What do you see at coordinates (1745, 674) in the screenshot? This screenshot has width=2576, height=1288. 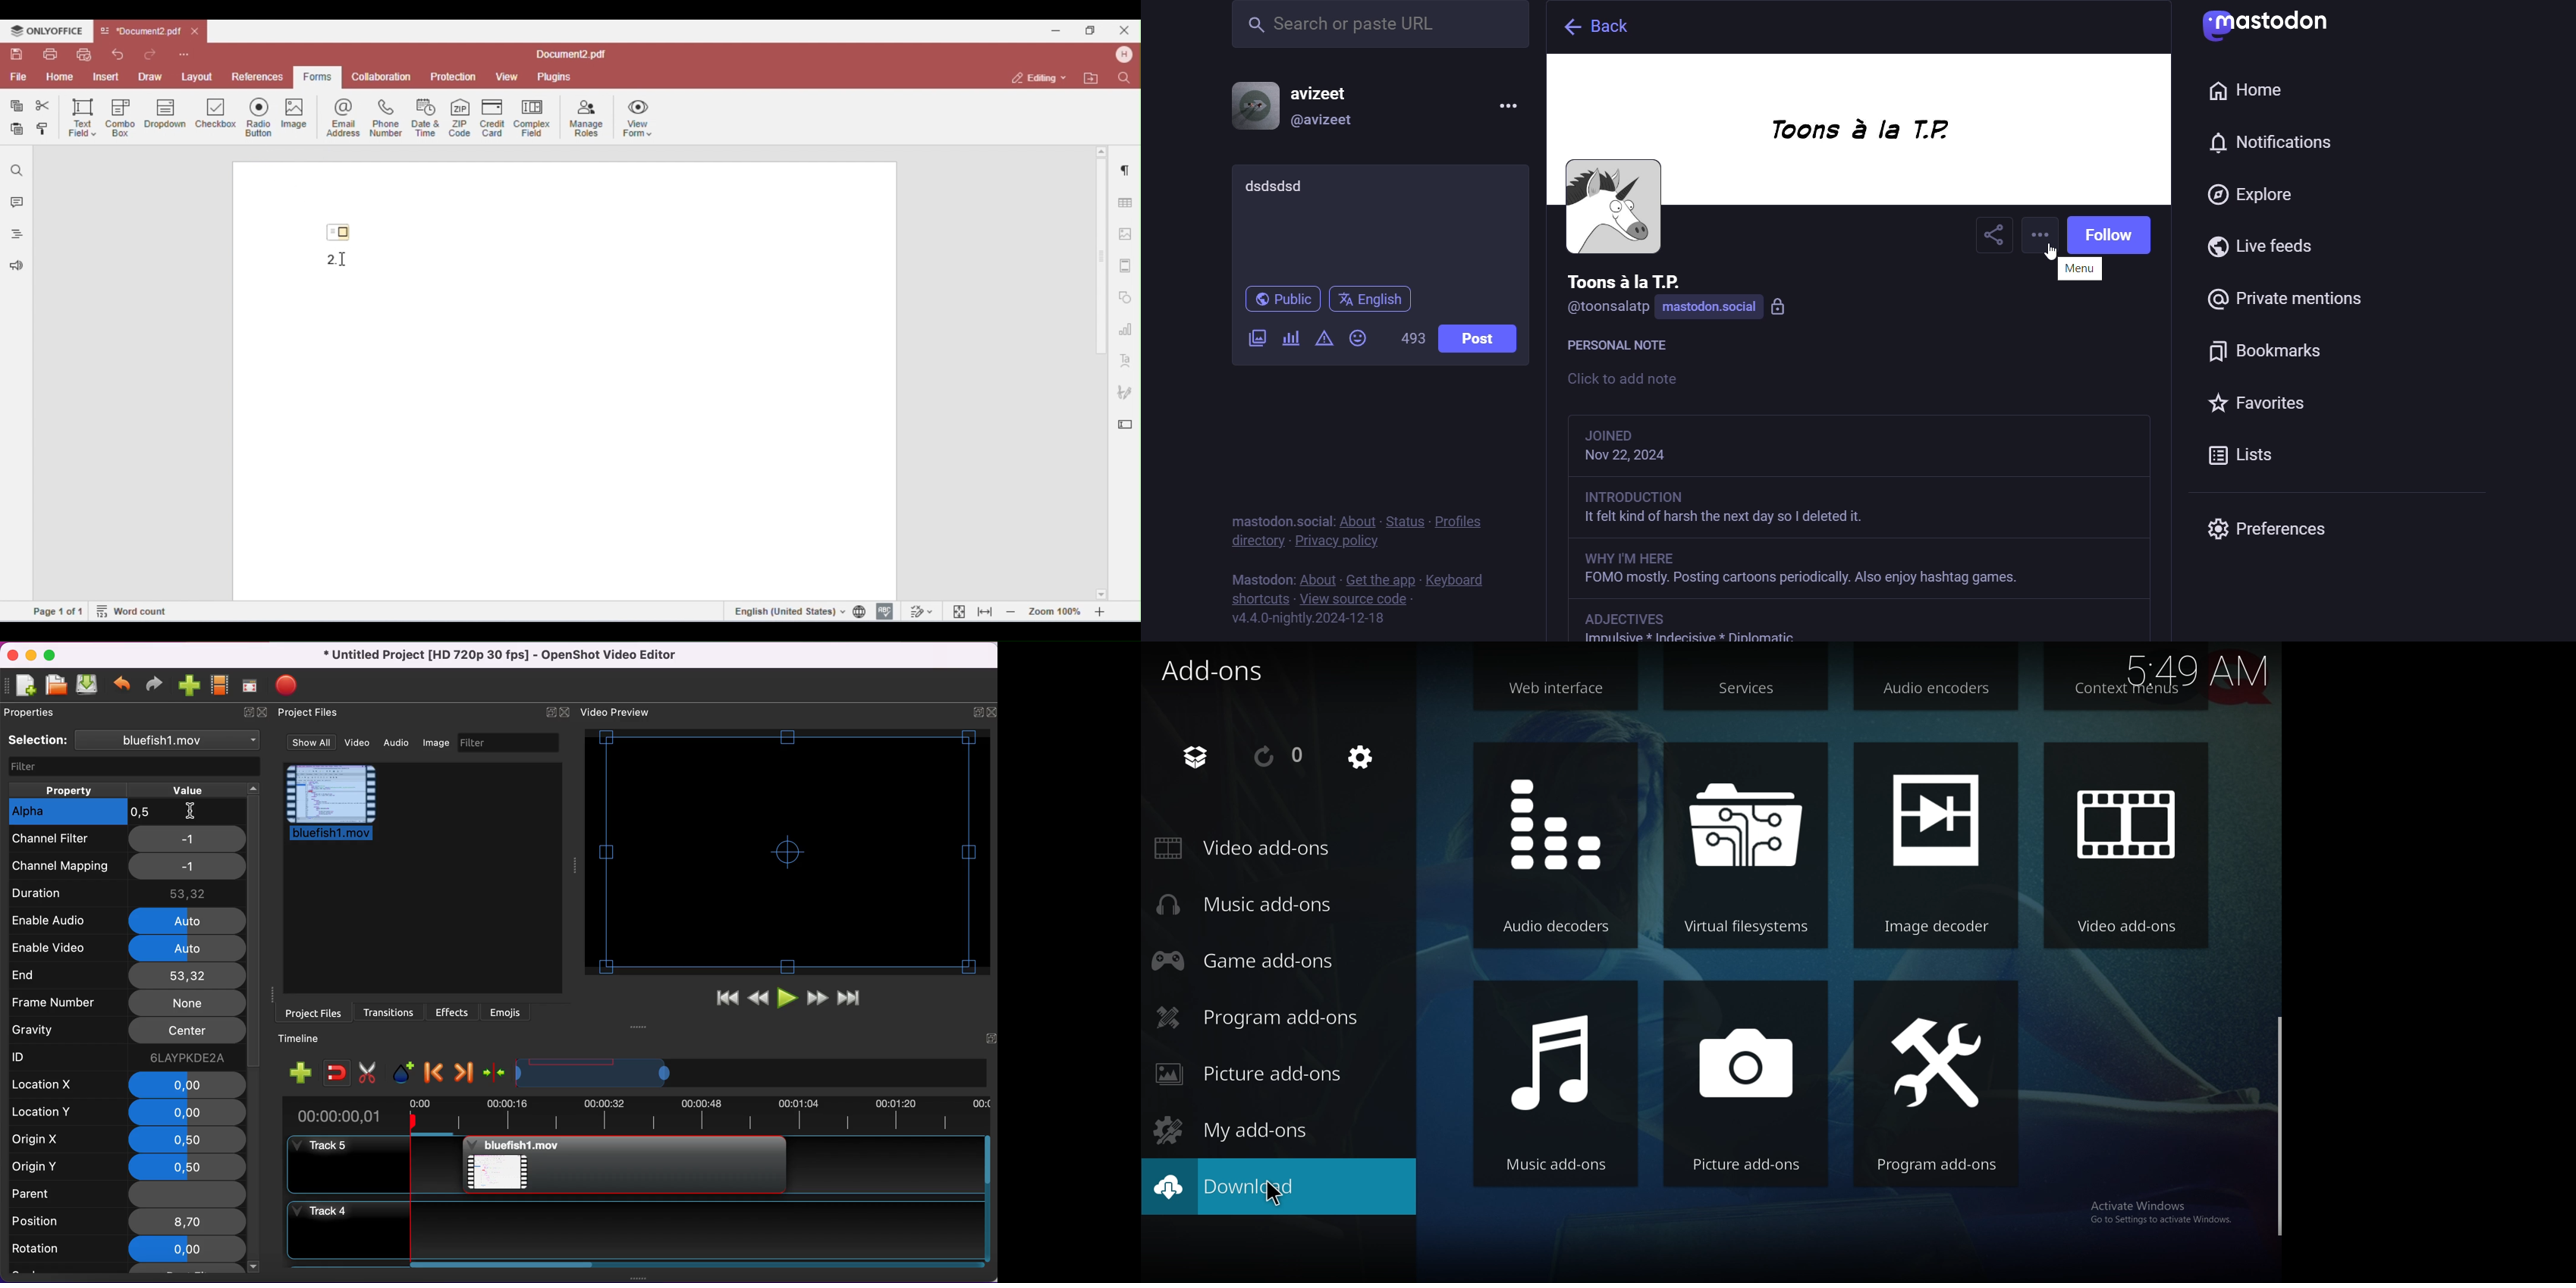 I see `services` at bounding box center [1745, 674].